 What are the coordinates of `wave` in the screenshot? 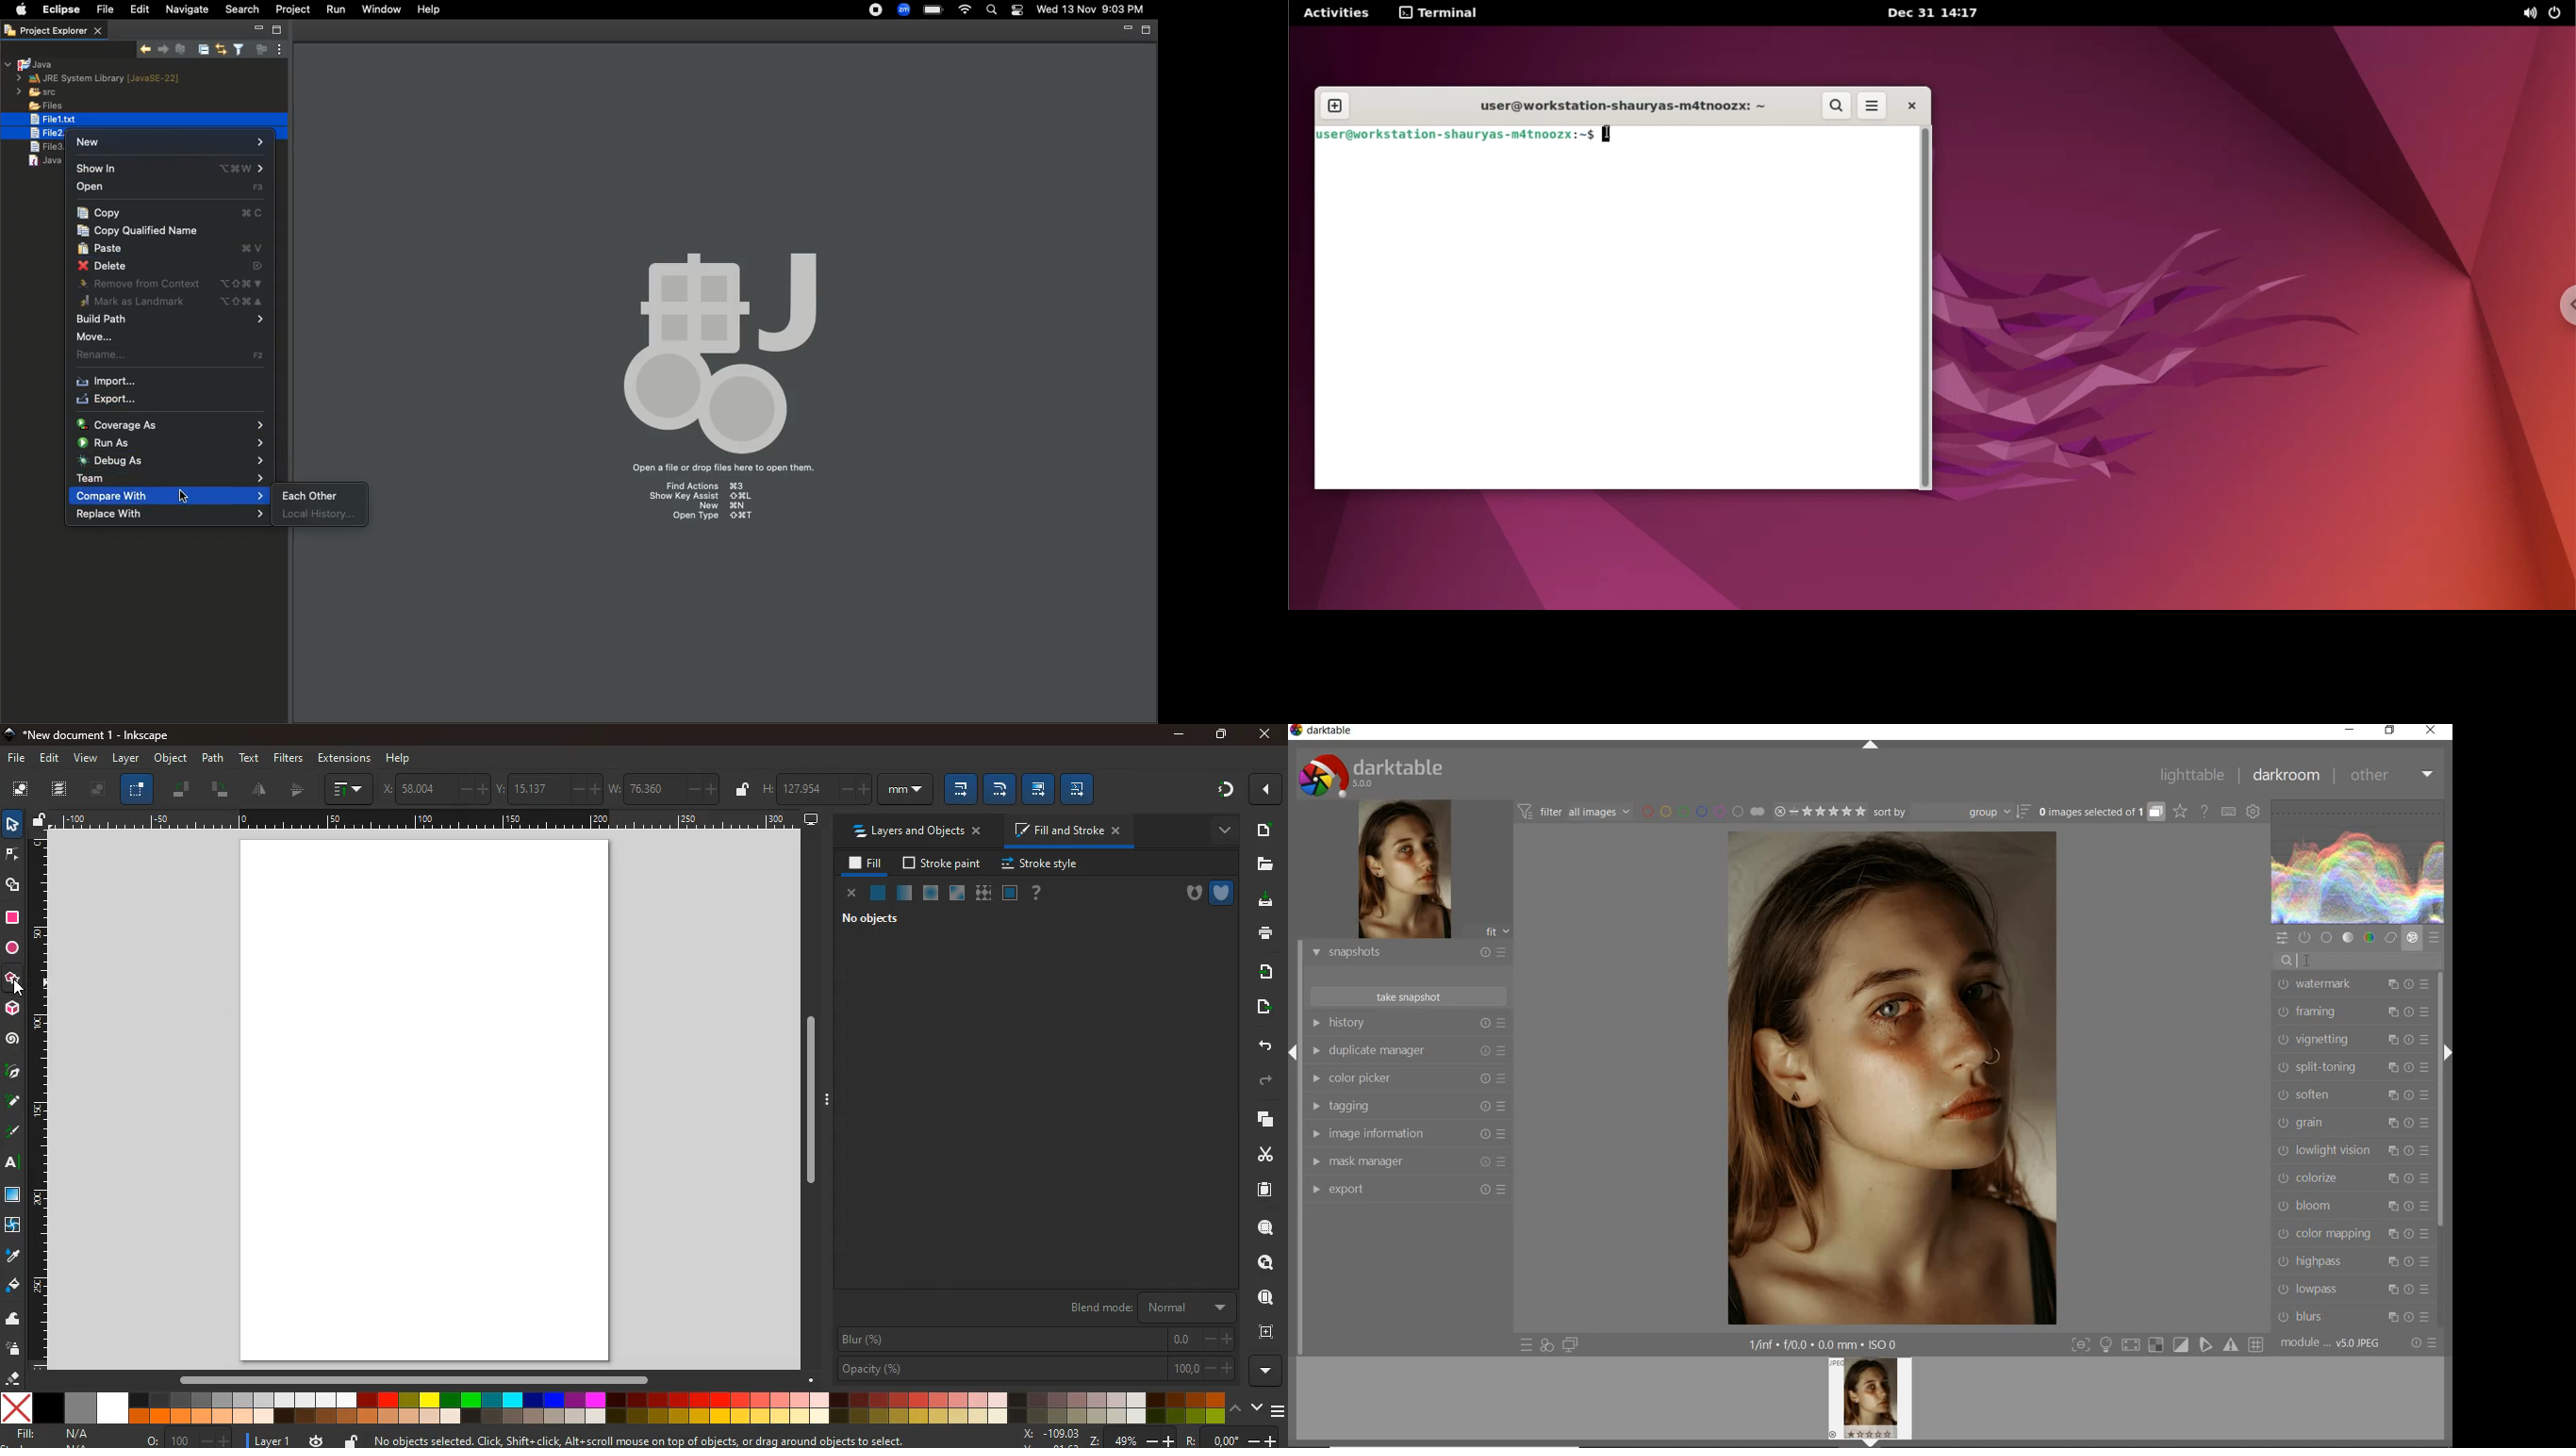 It's located at (14, 1321).